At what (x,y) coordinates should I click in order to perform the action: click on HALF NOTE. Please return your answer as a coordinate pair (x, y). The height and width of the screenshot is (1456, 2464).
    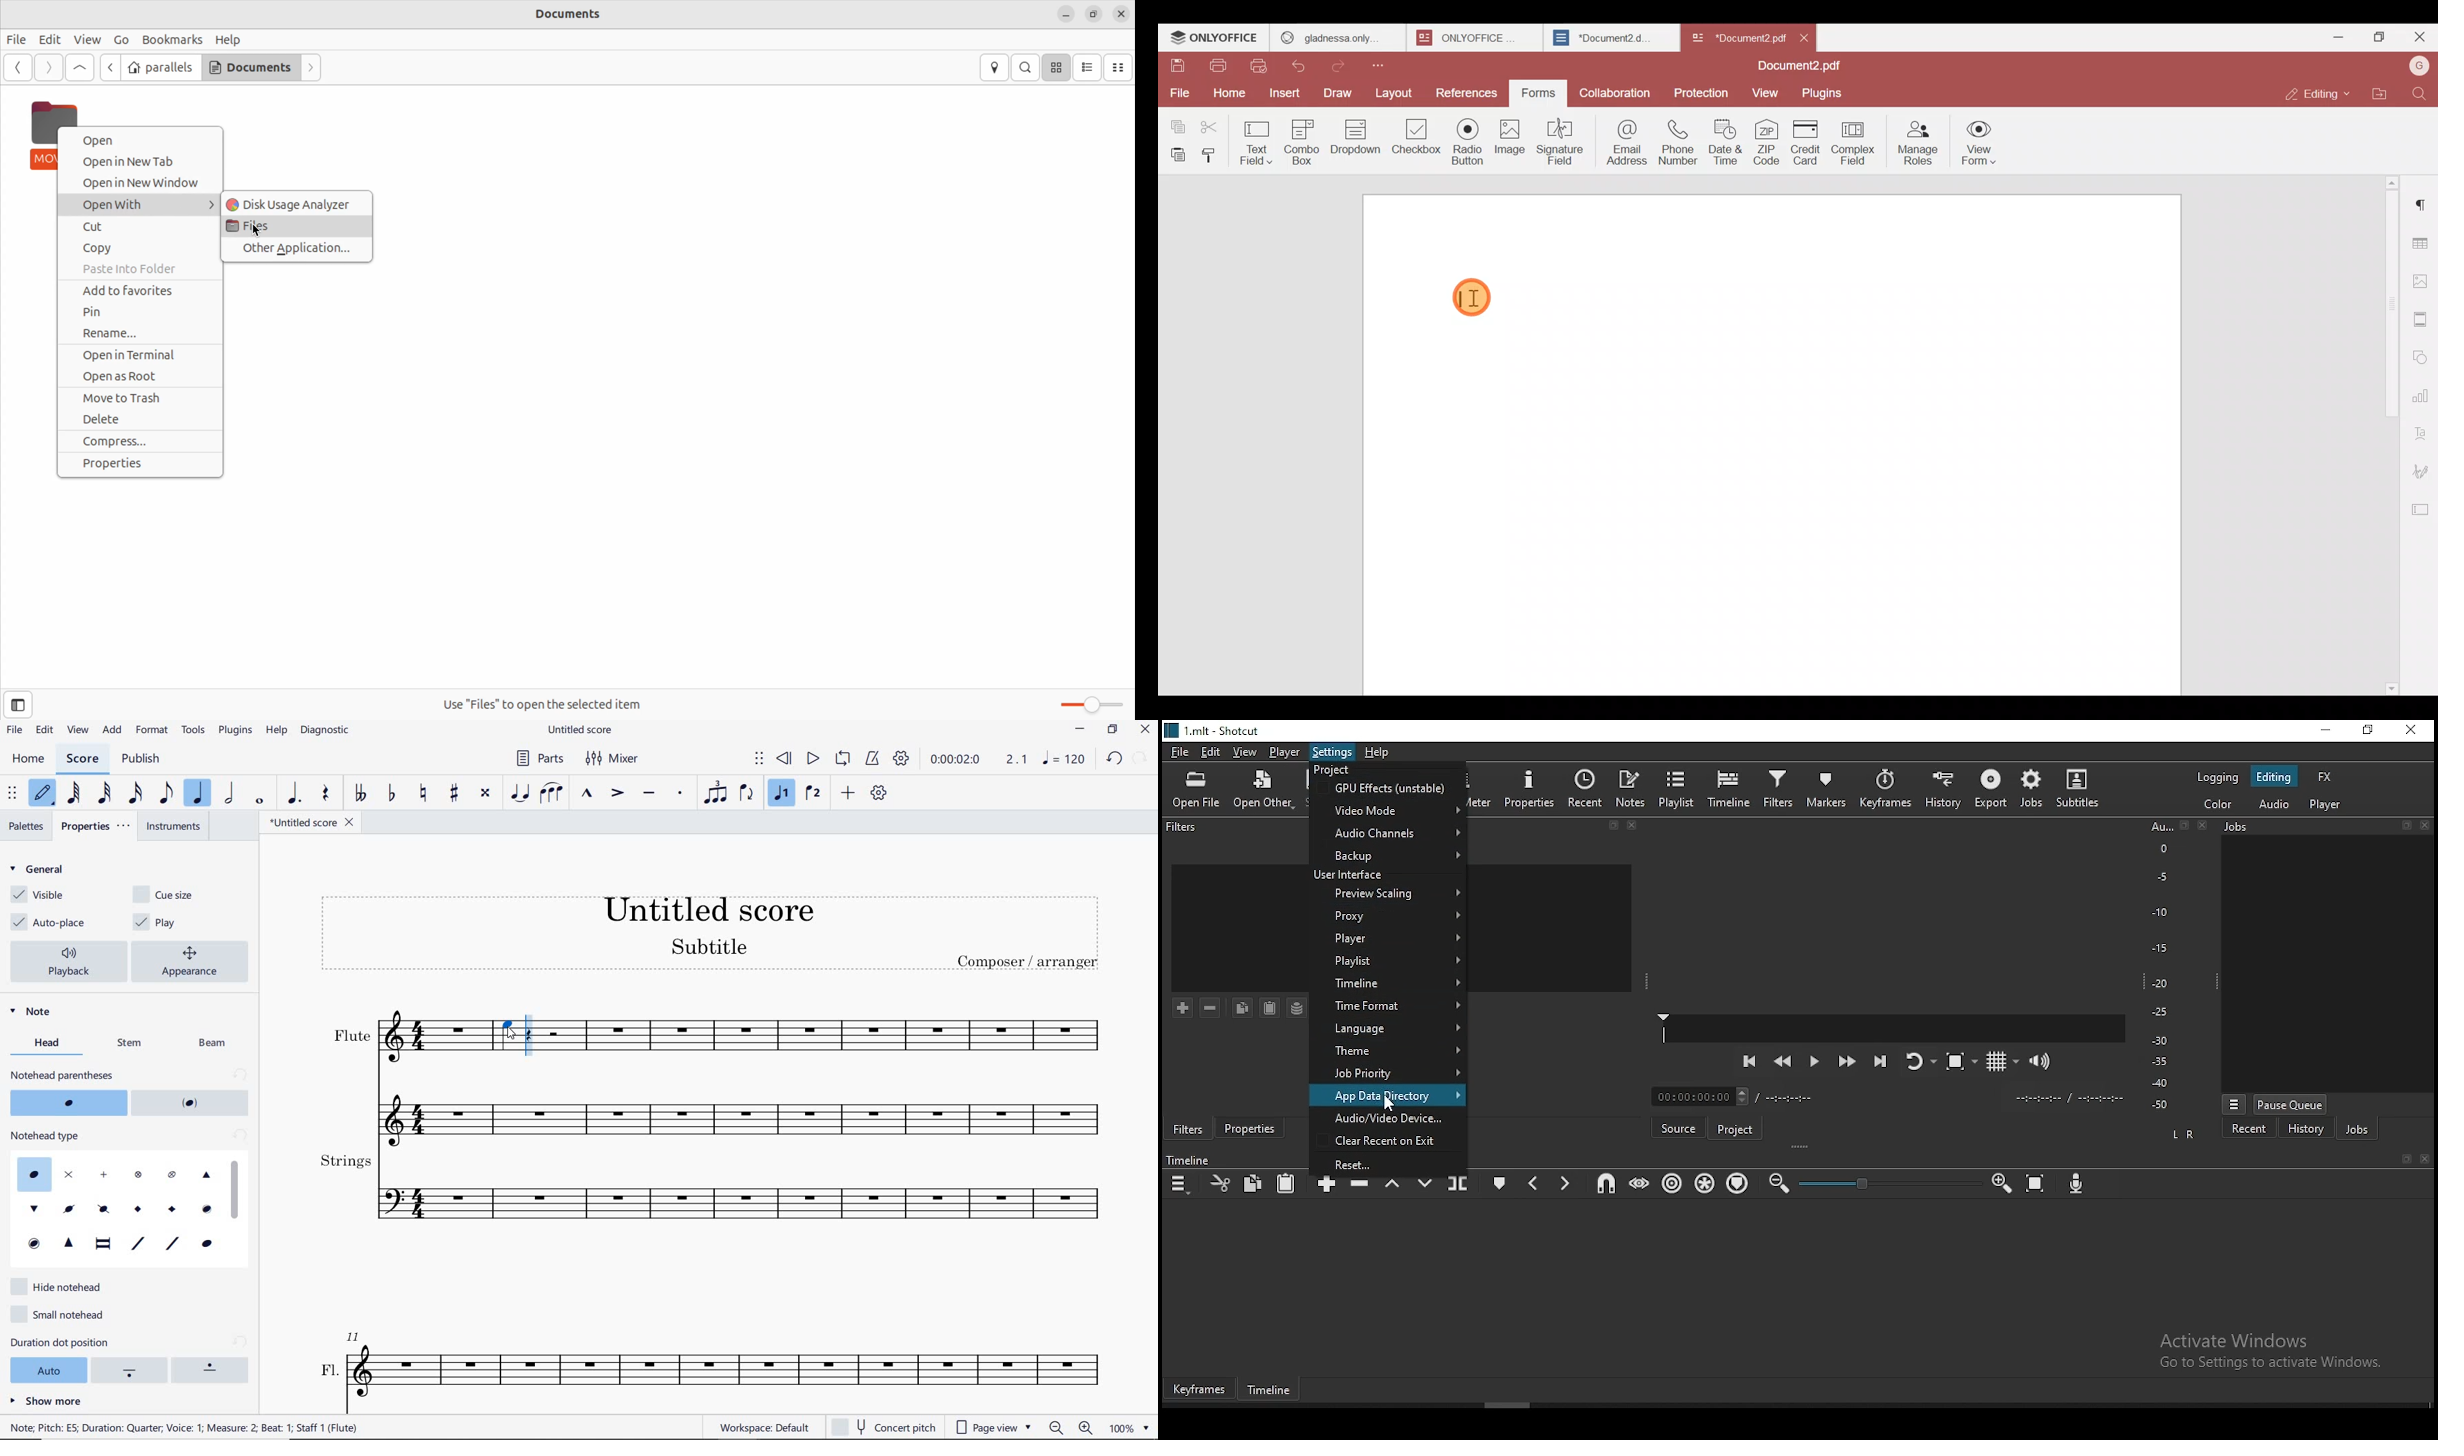
    Looking at the image, I should click on (231, 794).